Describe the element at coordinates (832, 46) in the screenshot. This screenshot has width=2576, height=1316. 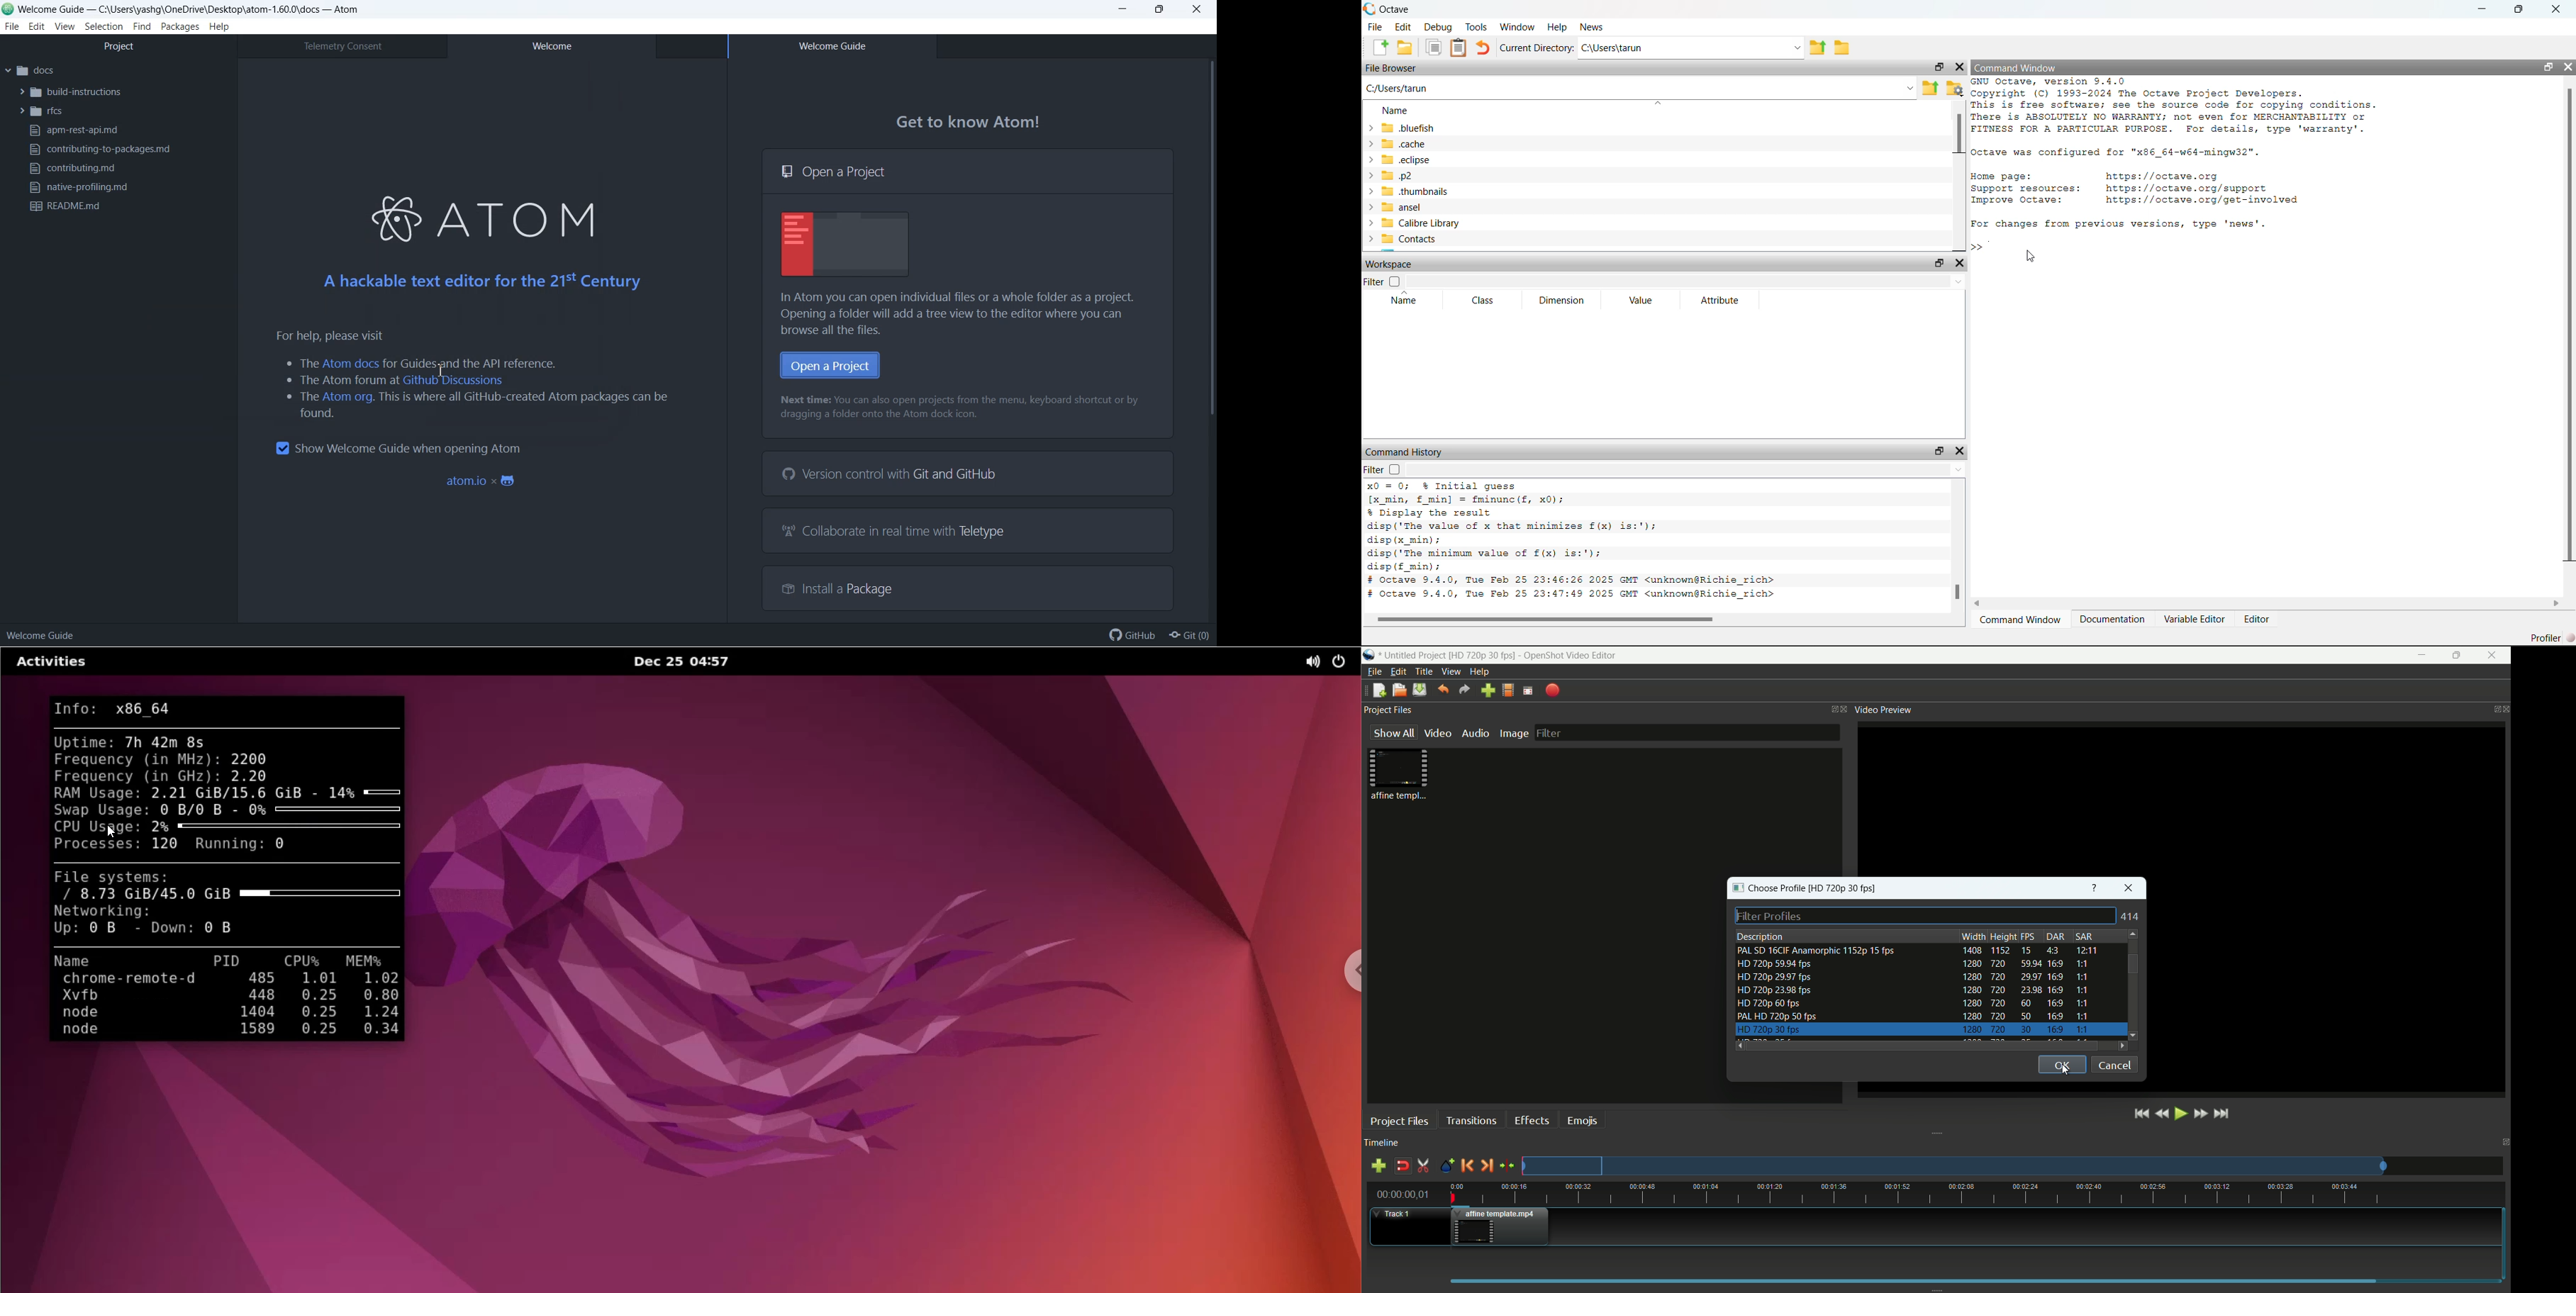
I see `Welcome Guide` at that location.